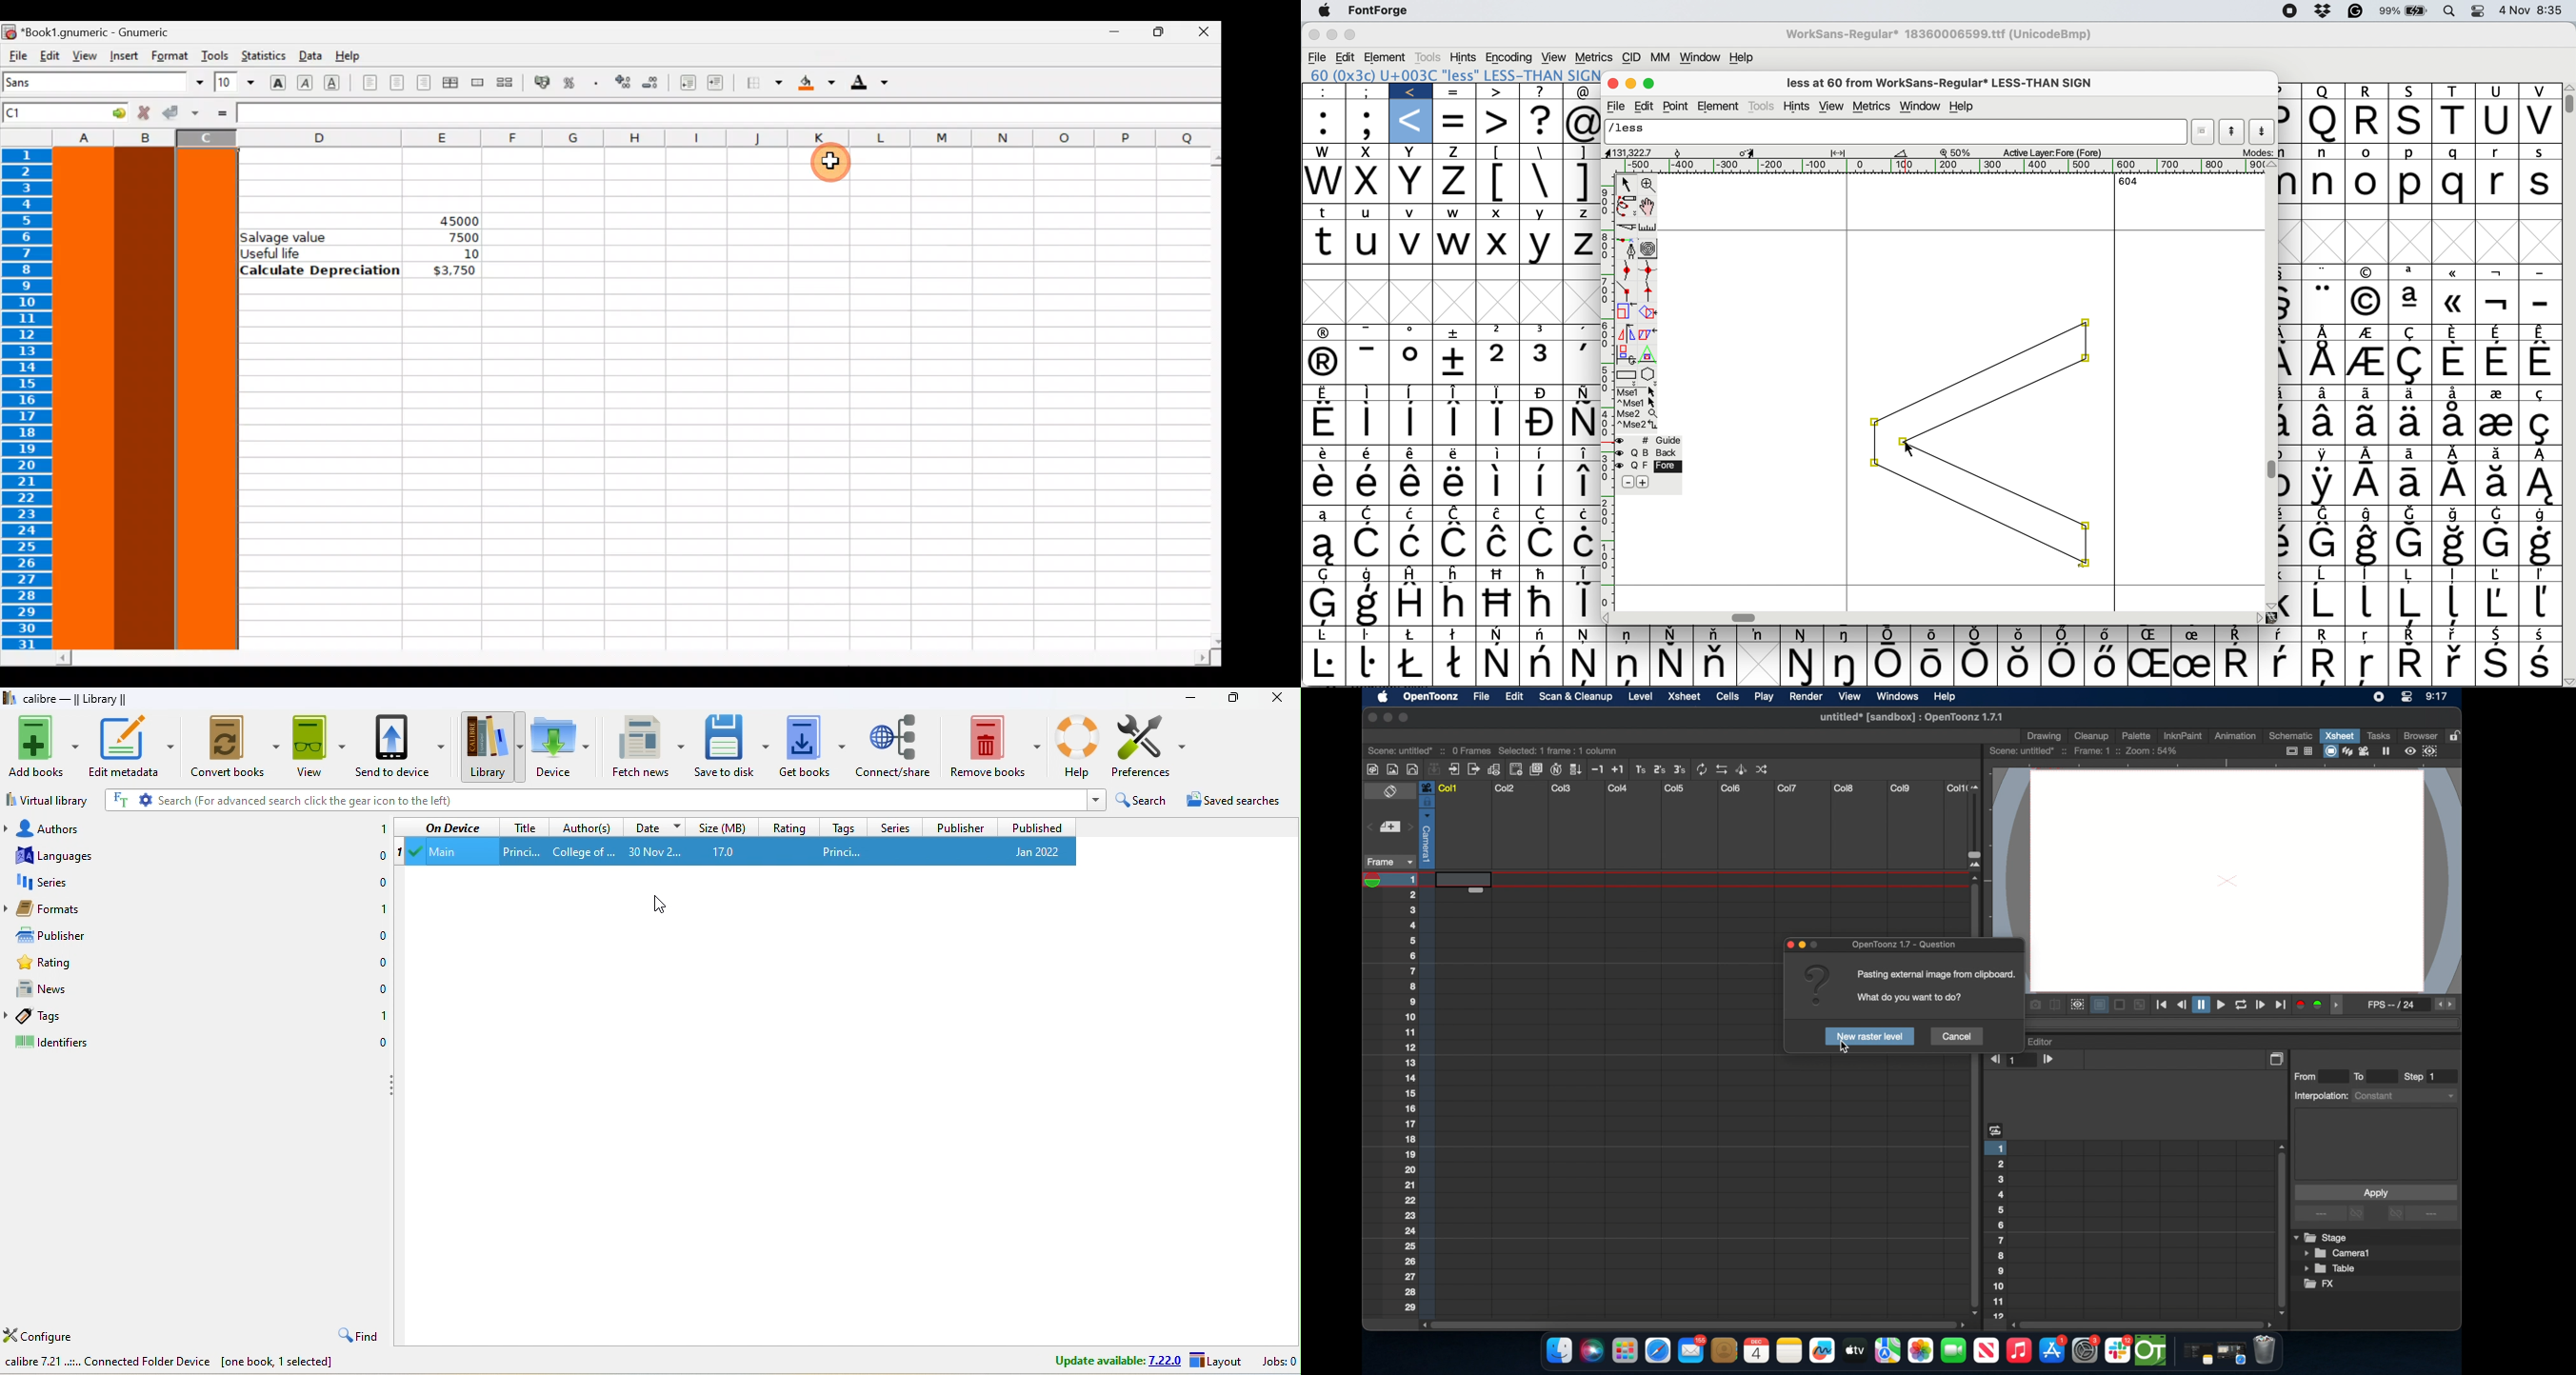 This screenshot has height=1400, width=2576. Describe the element at coordinates (1651, 353) in the screenshot. I see `perform a perspective tranformation on selection` at that location.